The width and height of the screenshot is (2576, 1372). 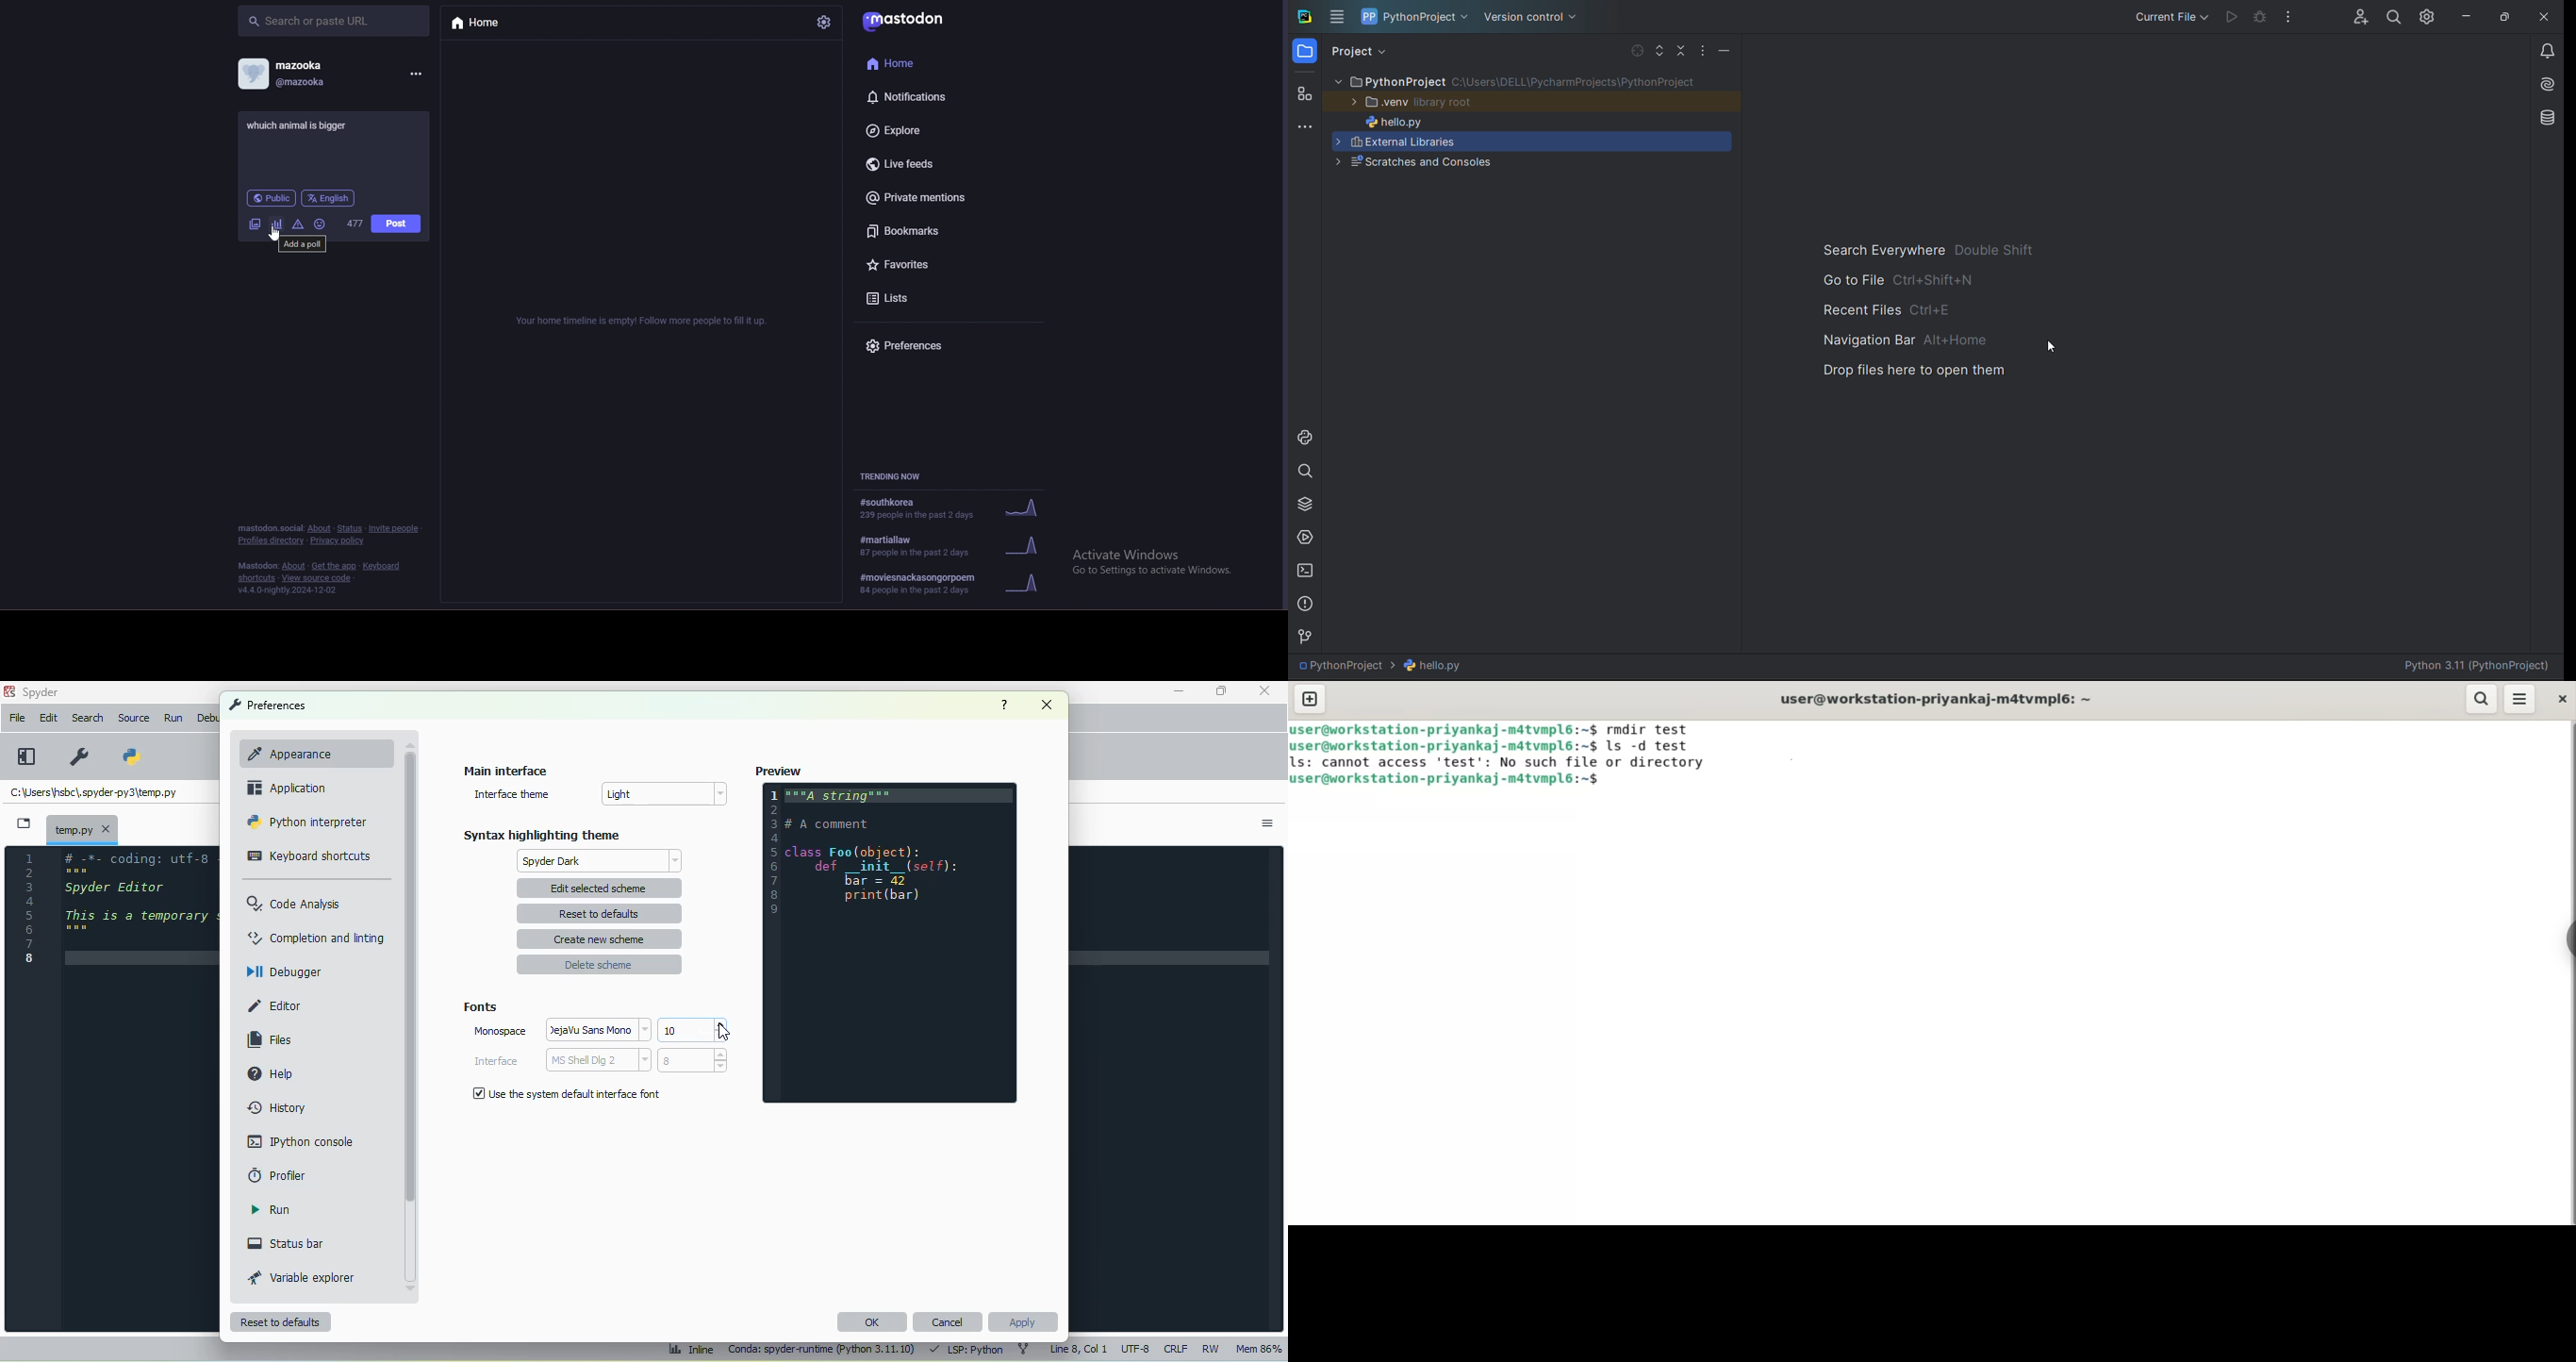 I want to click on OK, so click(x=871, y=1321).